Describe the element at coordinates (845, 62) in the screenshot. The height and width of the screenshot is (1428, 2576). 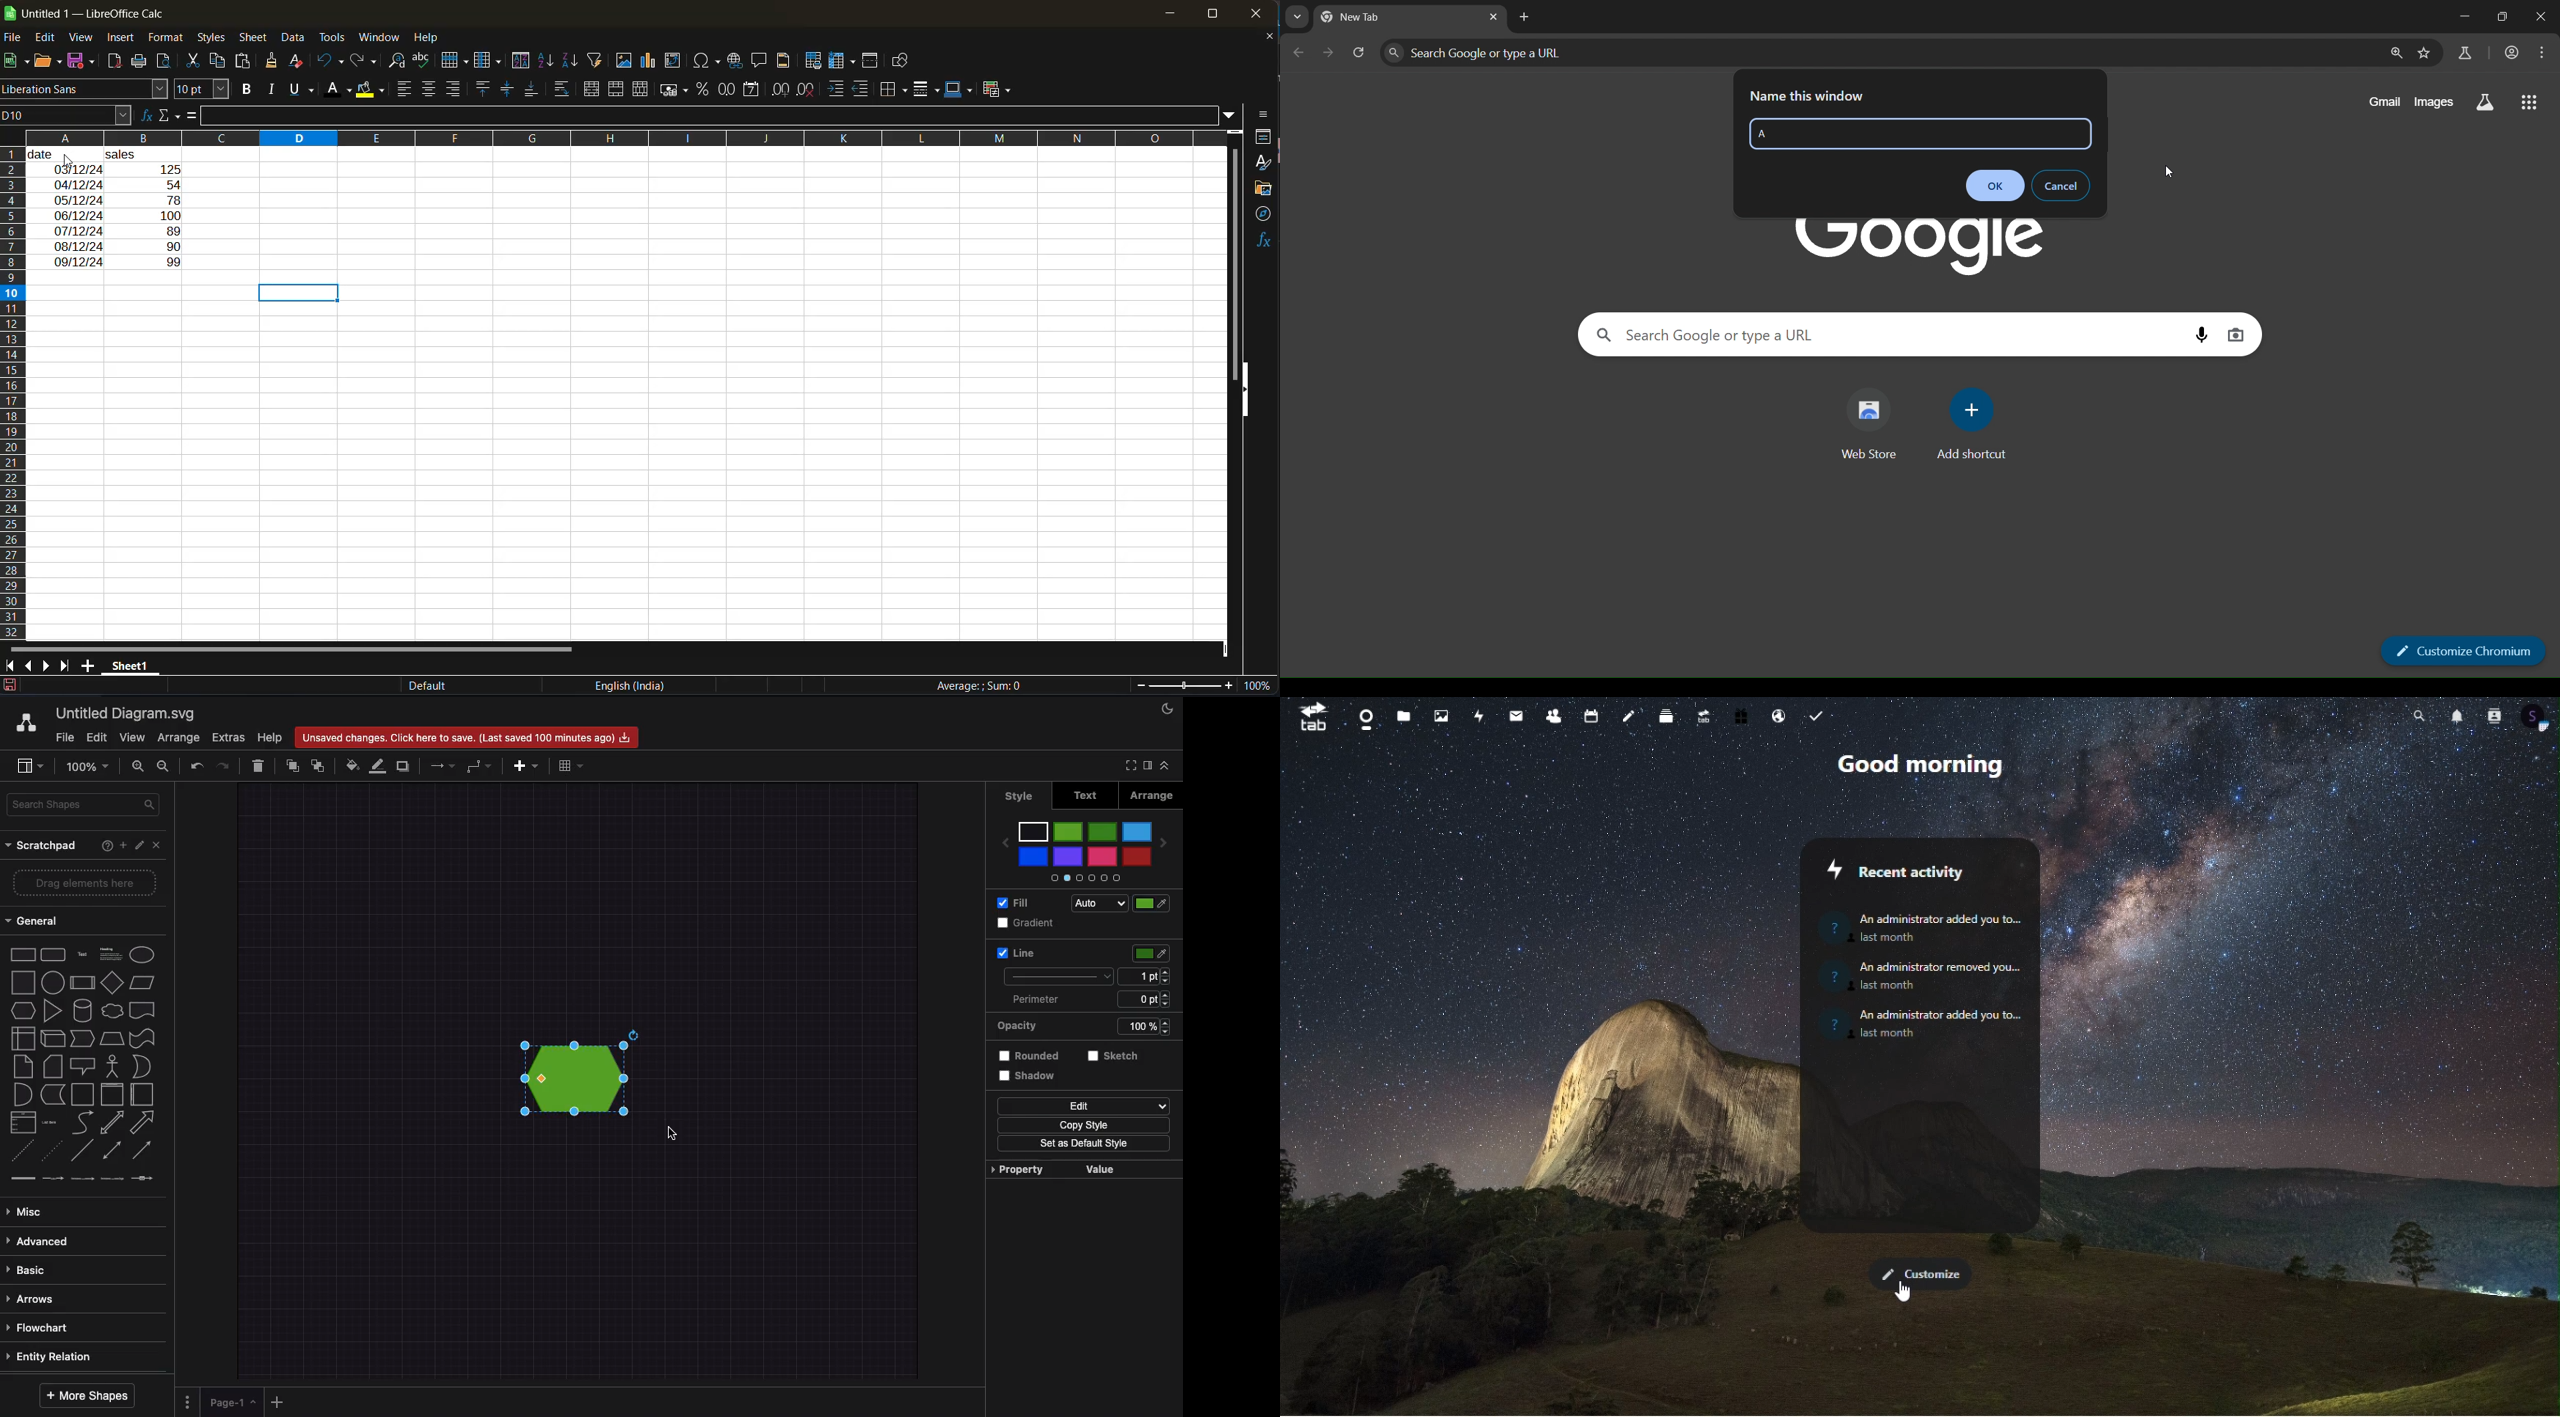
I see `freeze rows and columns` at that location.